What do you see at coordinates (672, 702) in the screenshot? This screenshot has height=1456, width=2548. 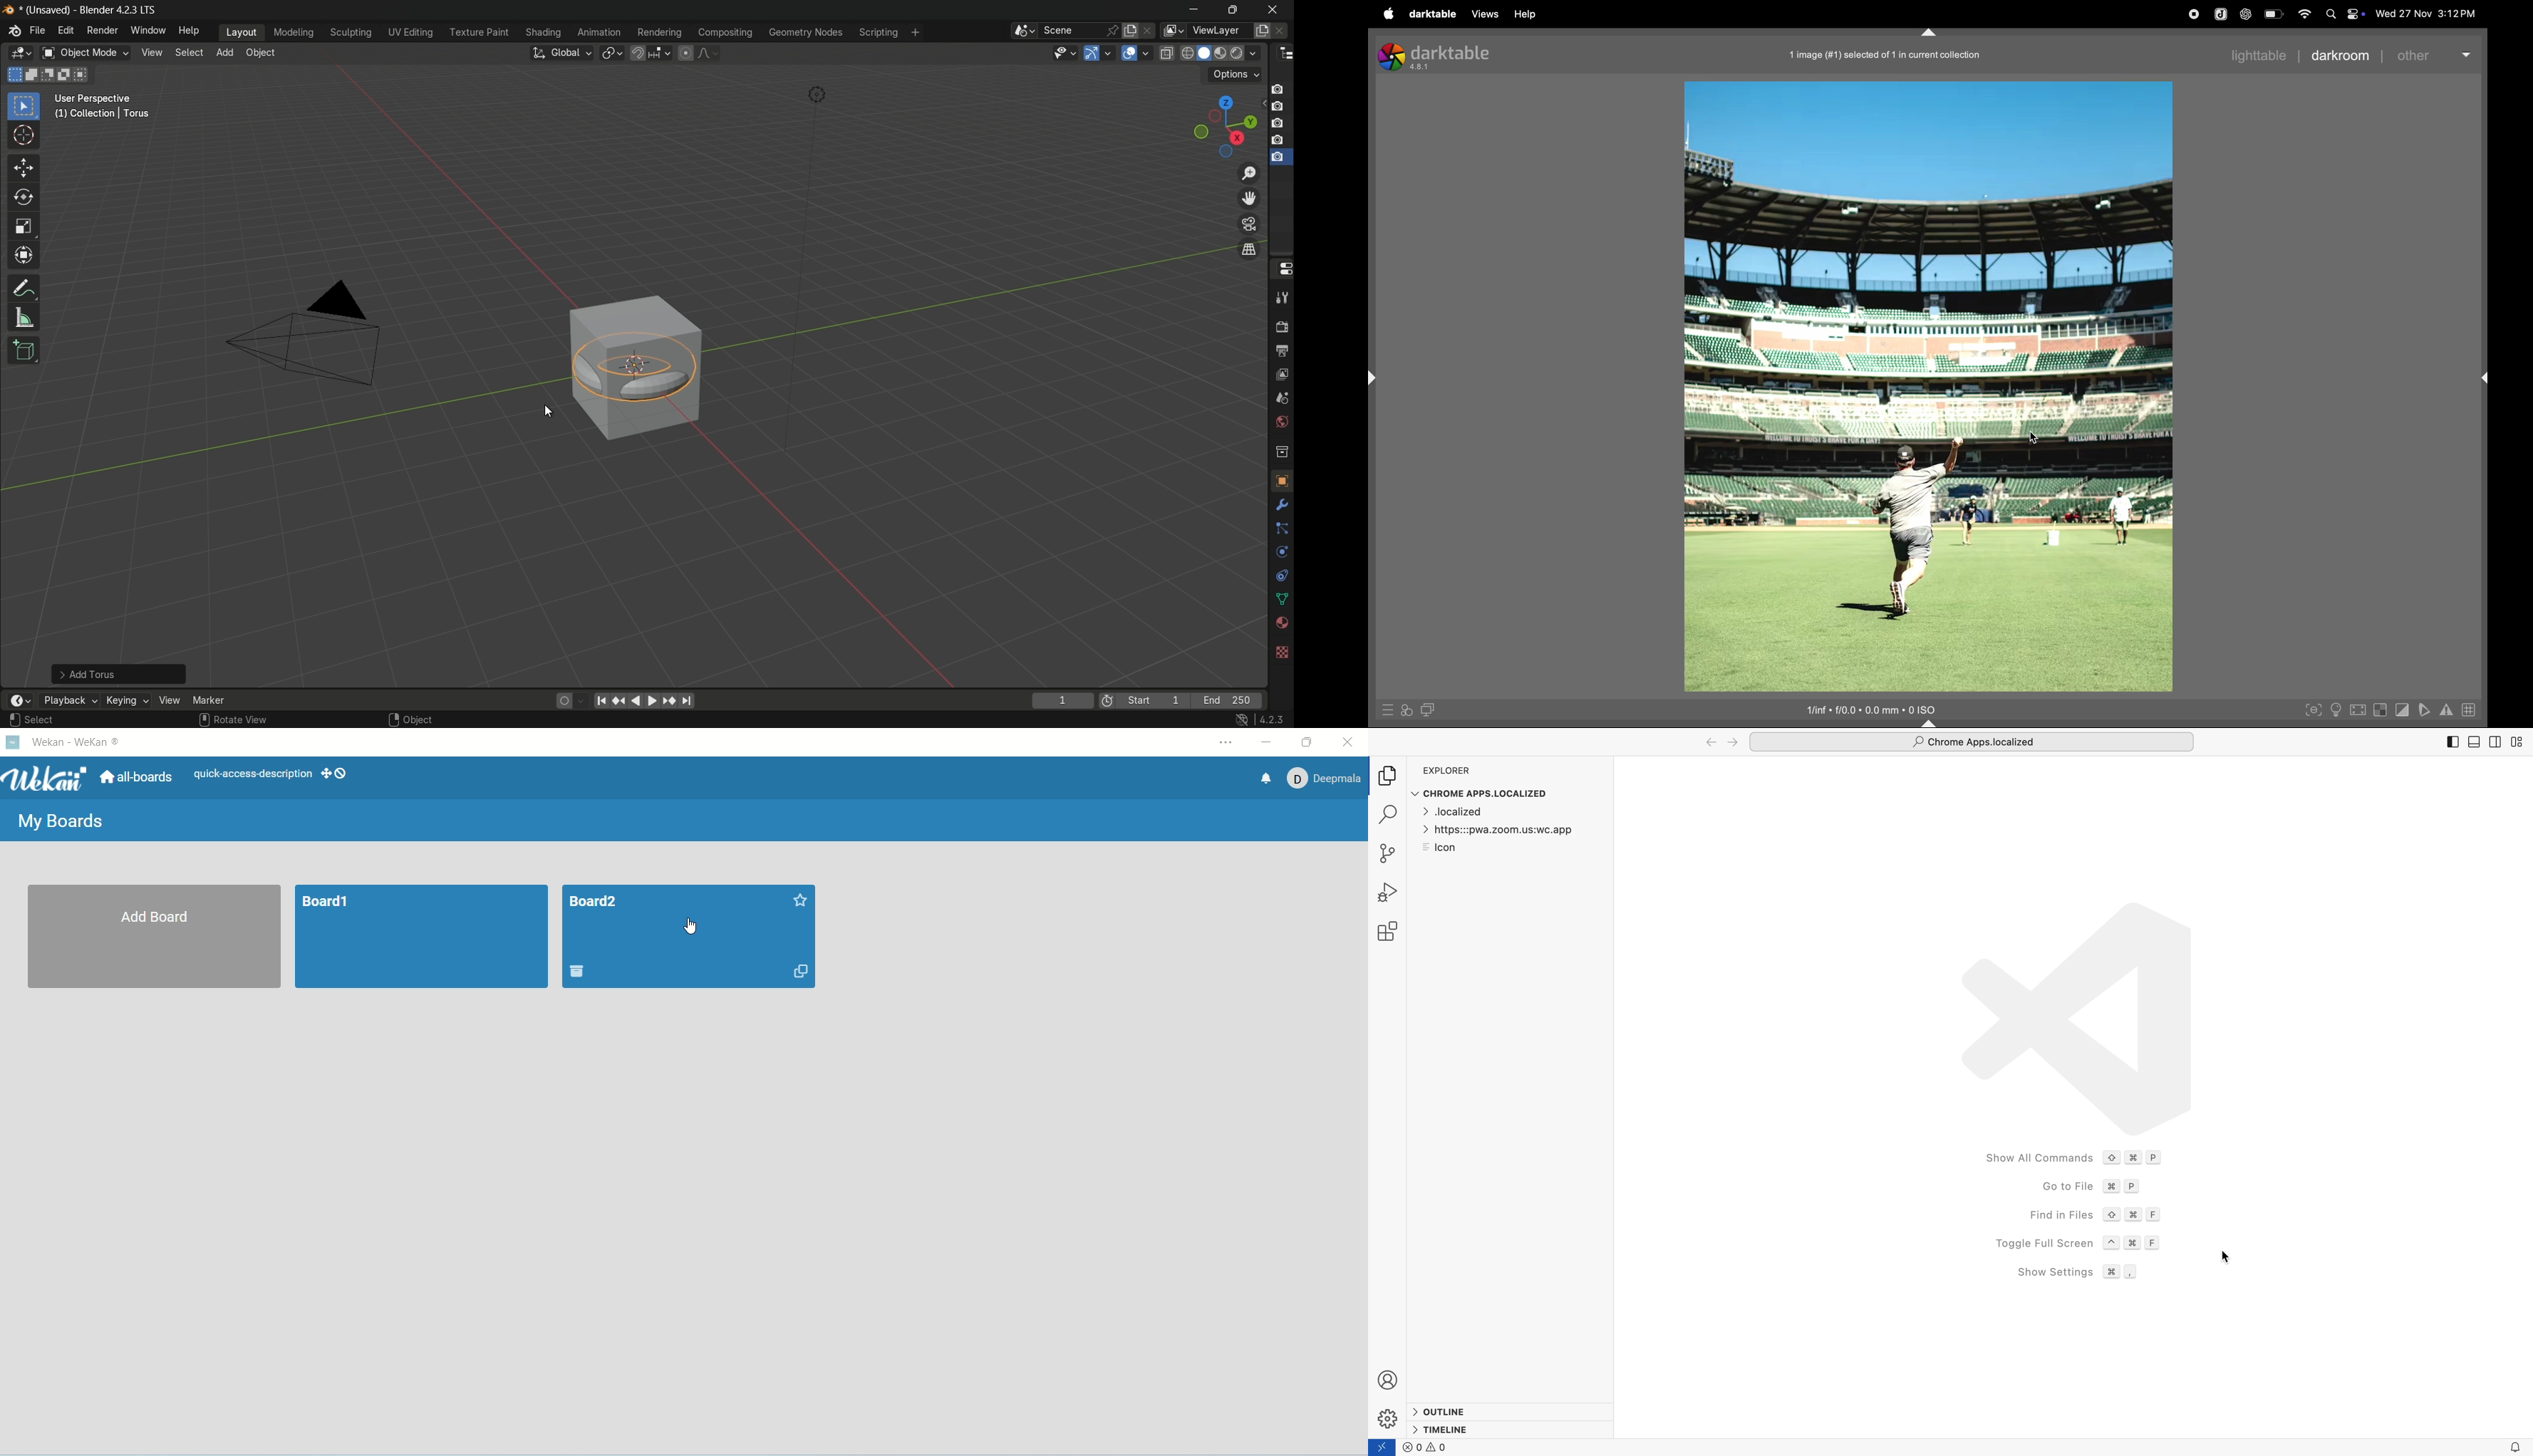 I see `jump to keyframe` at bounding box center [672, 702].